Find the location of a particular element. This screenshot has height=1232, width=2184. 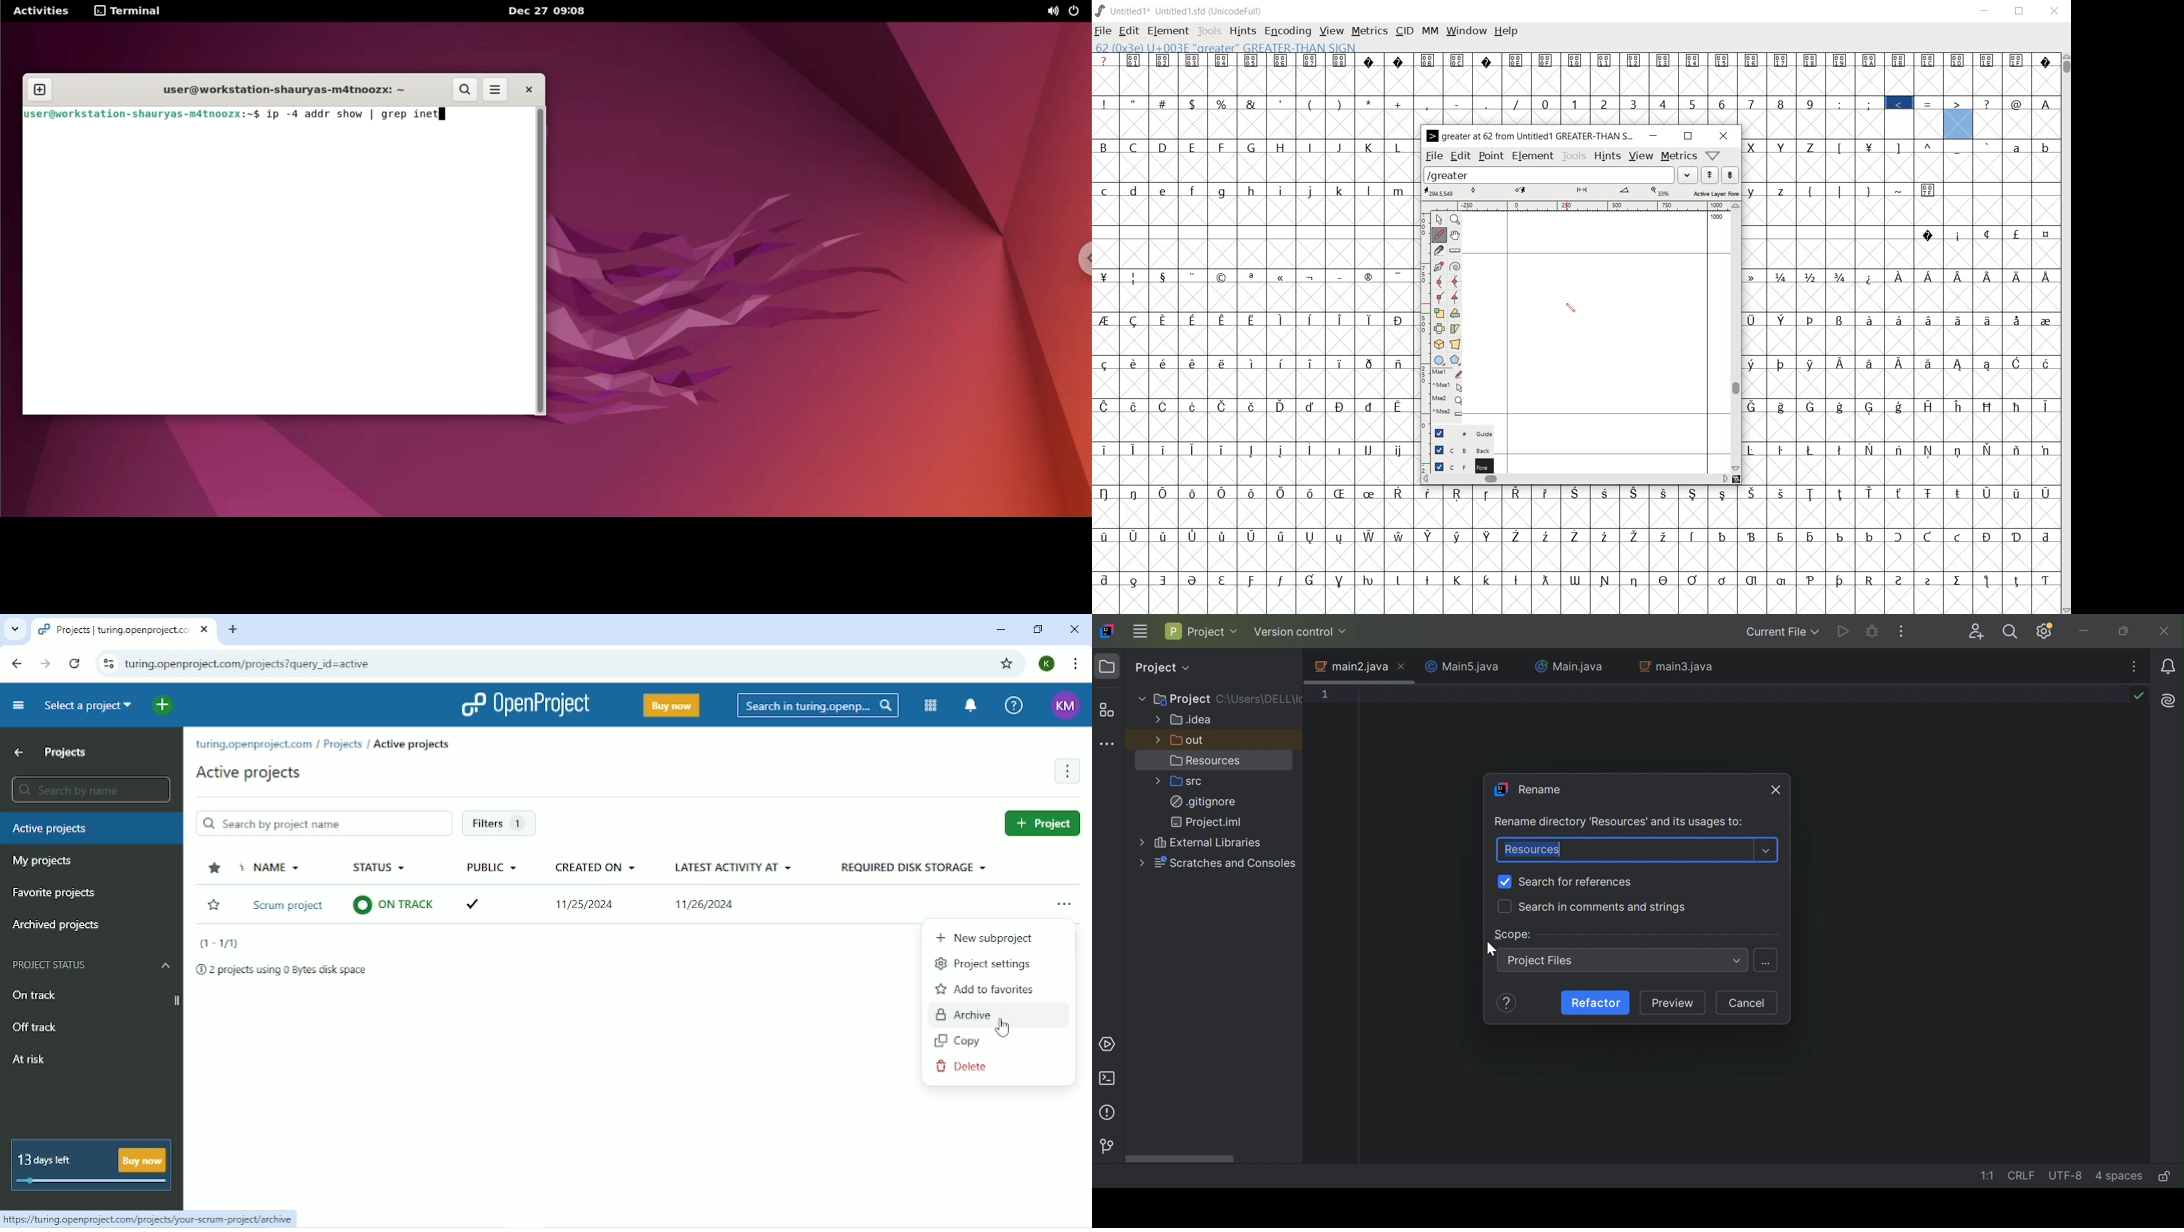

on track is located at coordinates (394, 903).